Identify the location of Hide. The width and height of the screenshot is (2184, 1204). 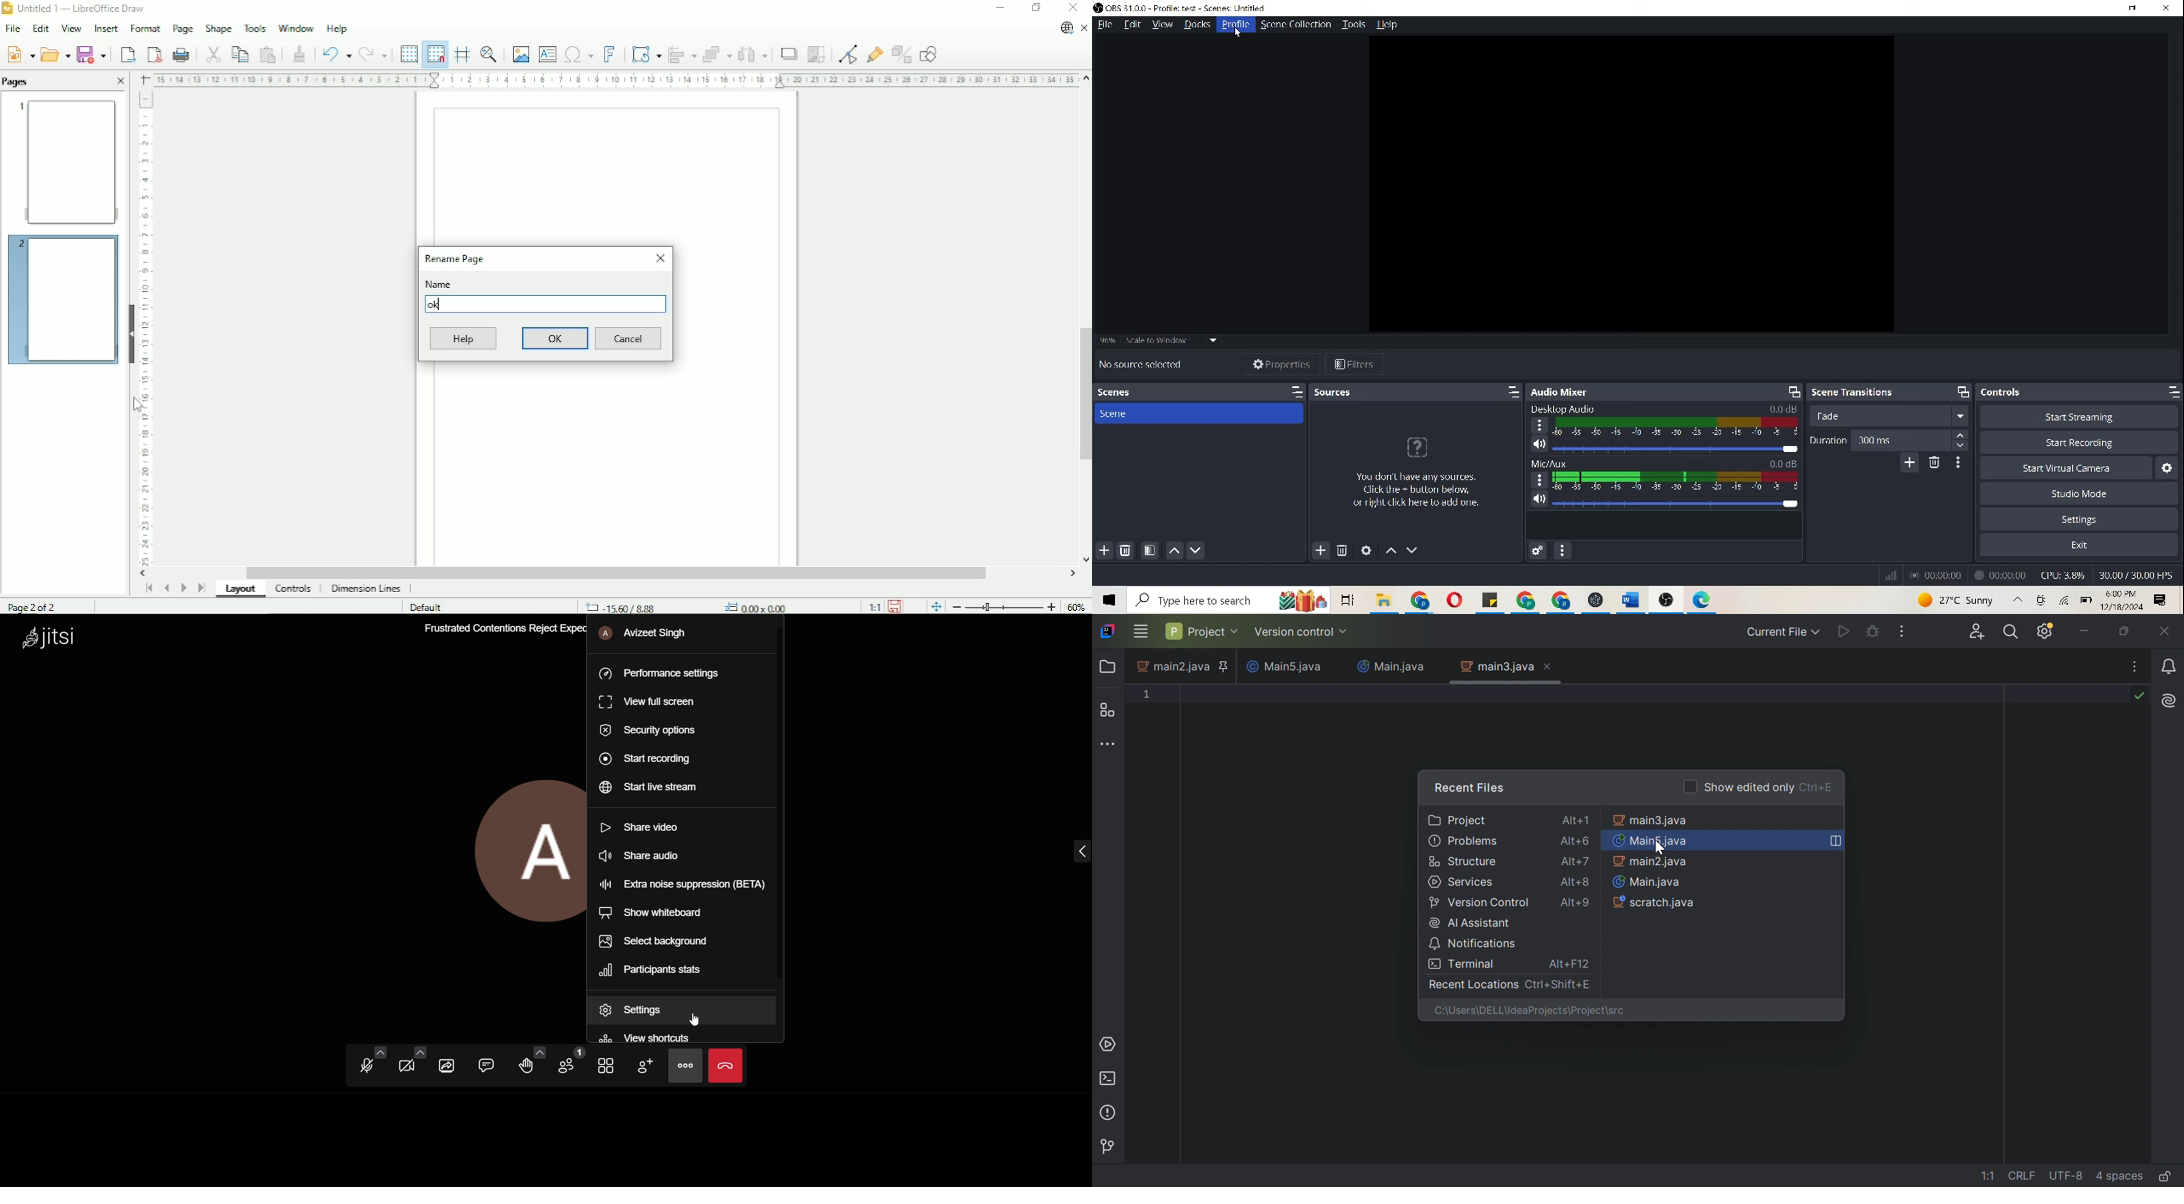
(132, 332).